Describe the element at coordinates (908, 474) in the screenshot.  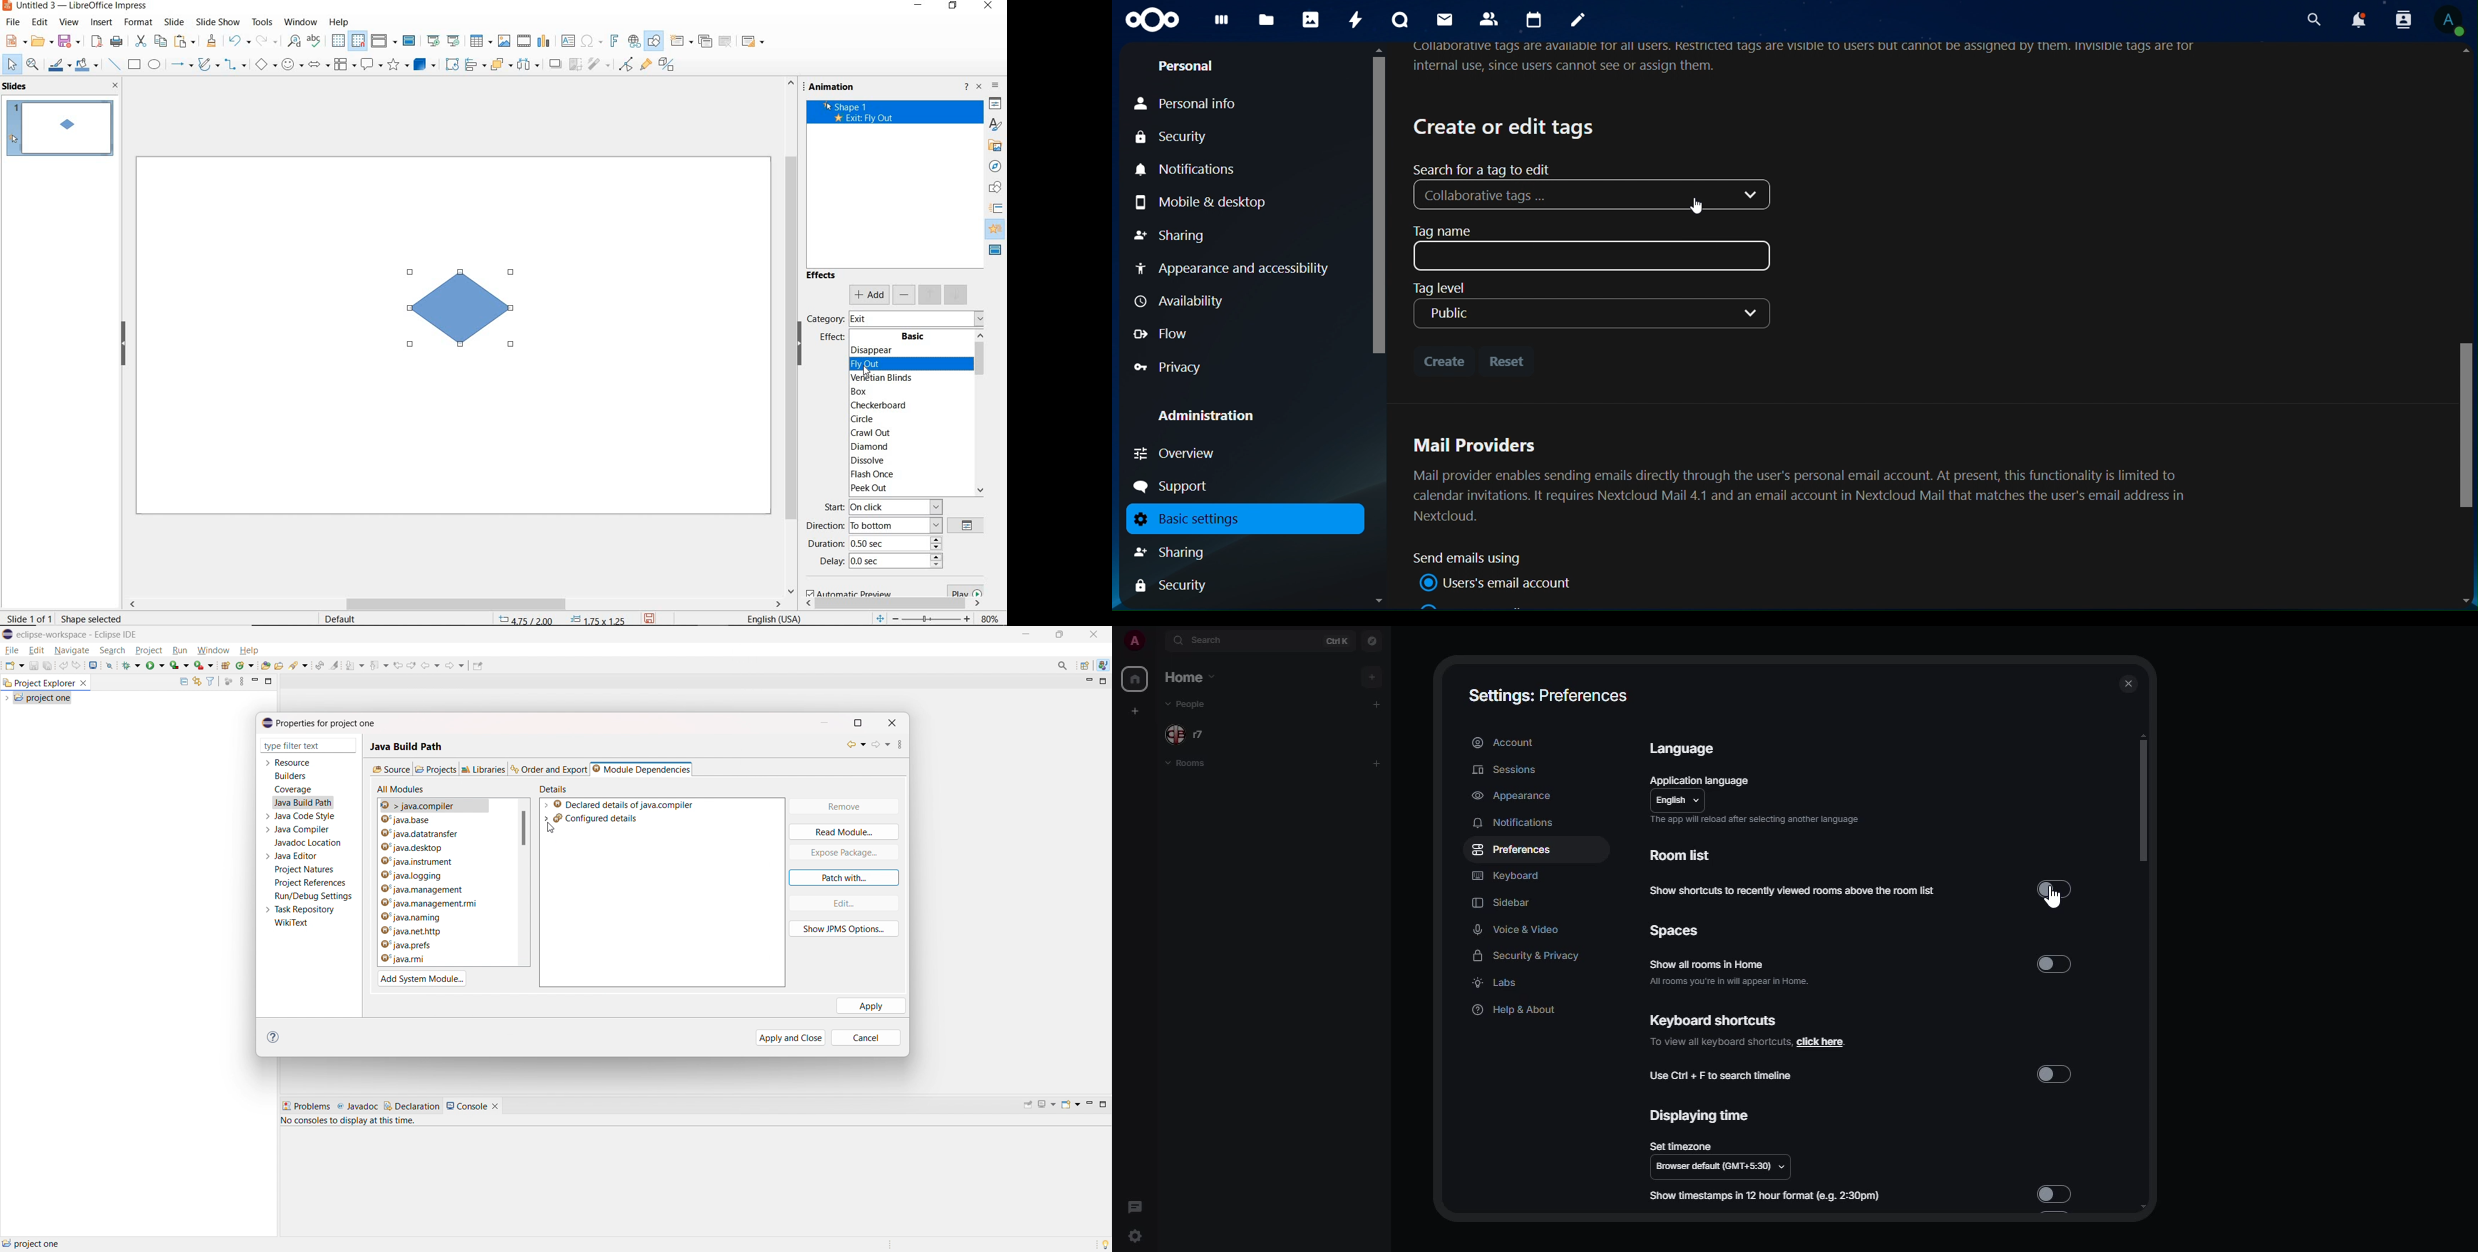
I see `flash once` at that location.